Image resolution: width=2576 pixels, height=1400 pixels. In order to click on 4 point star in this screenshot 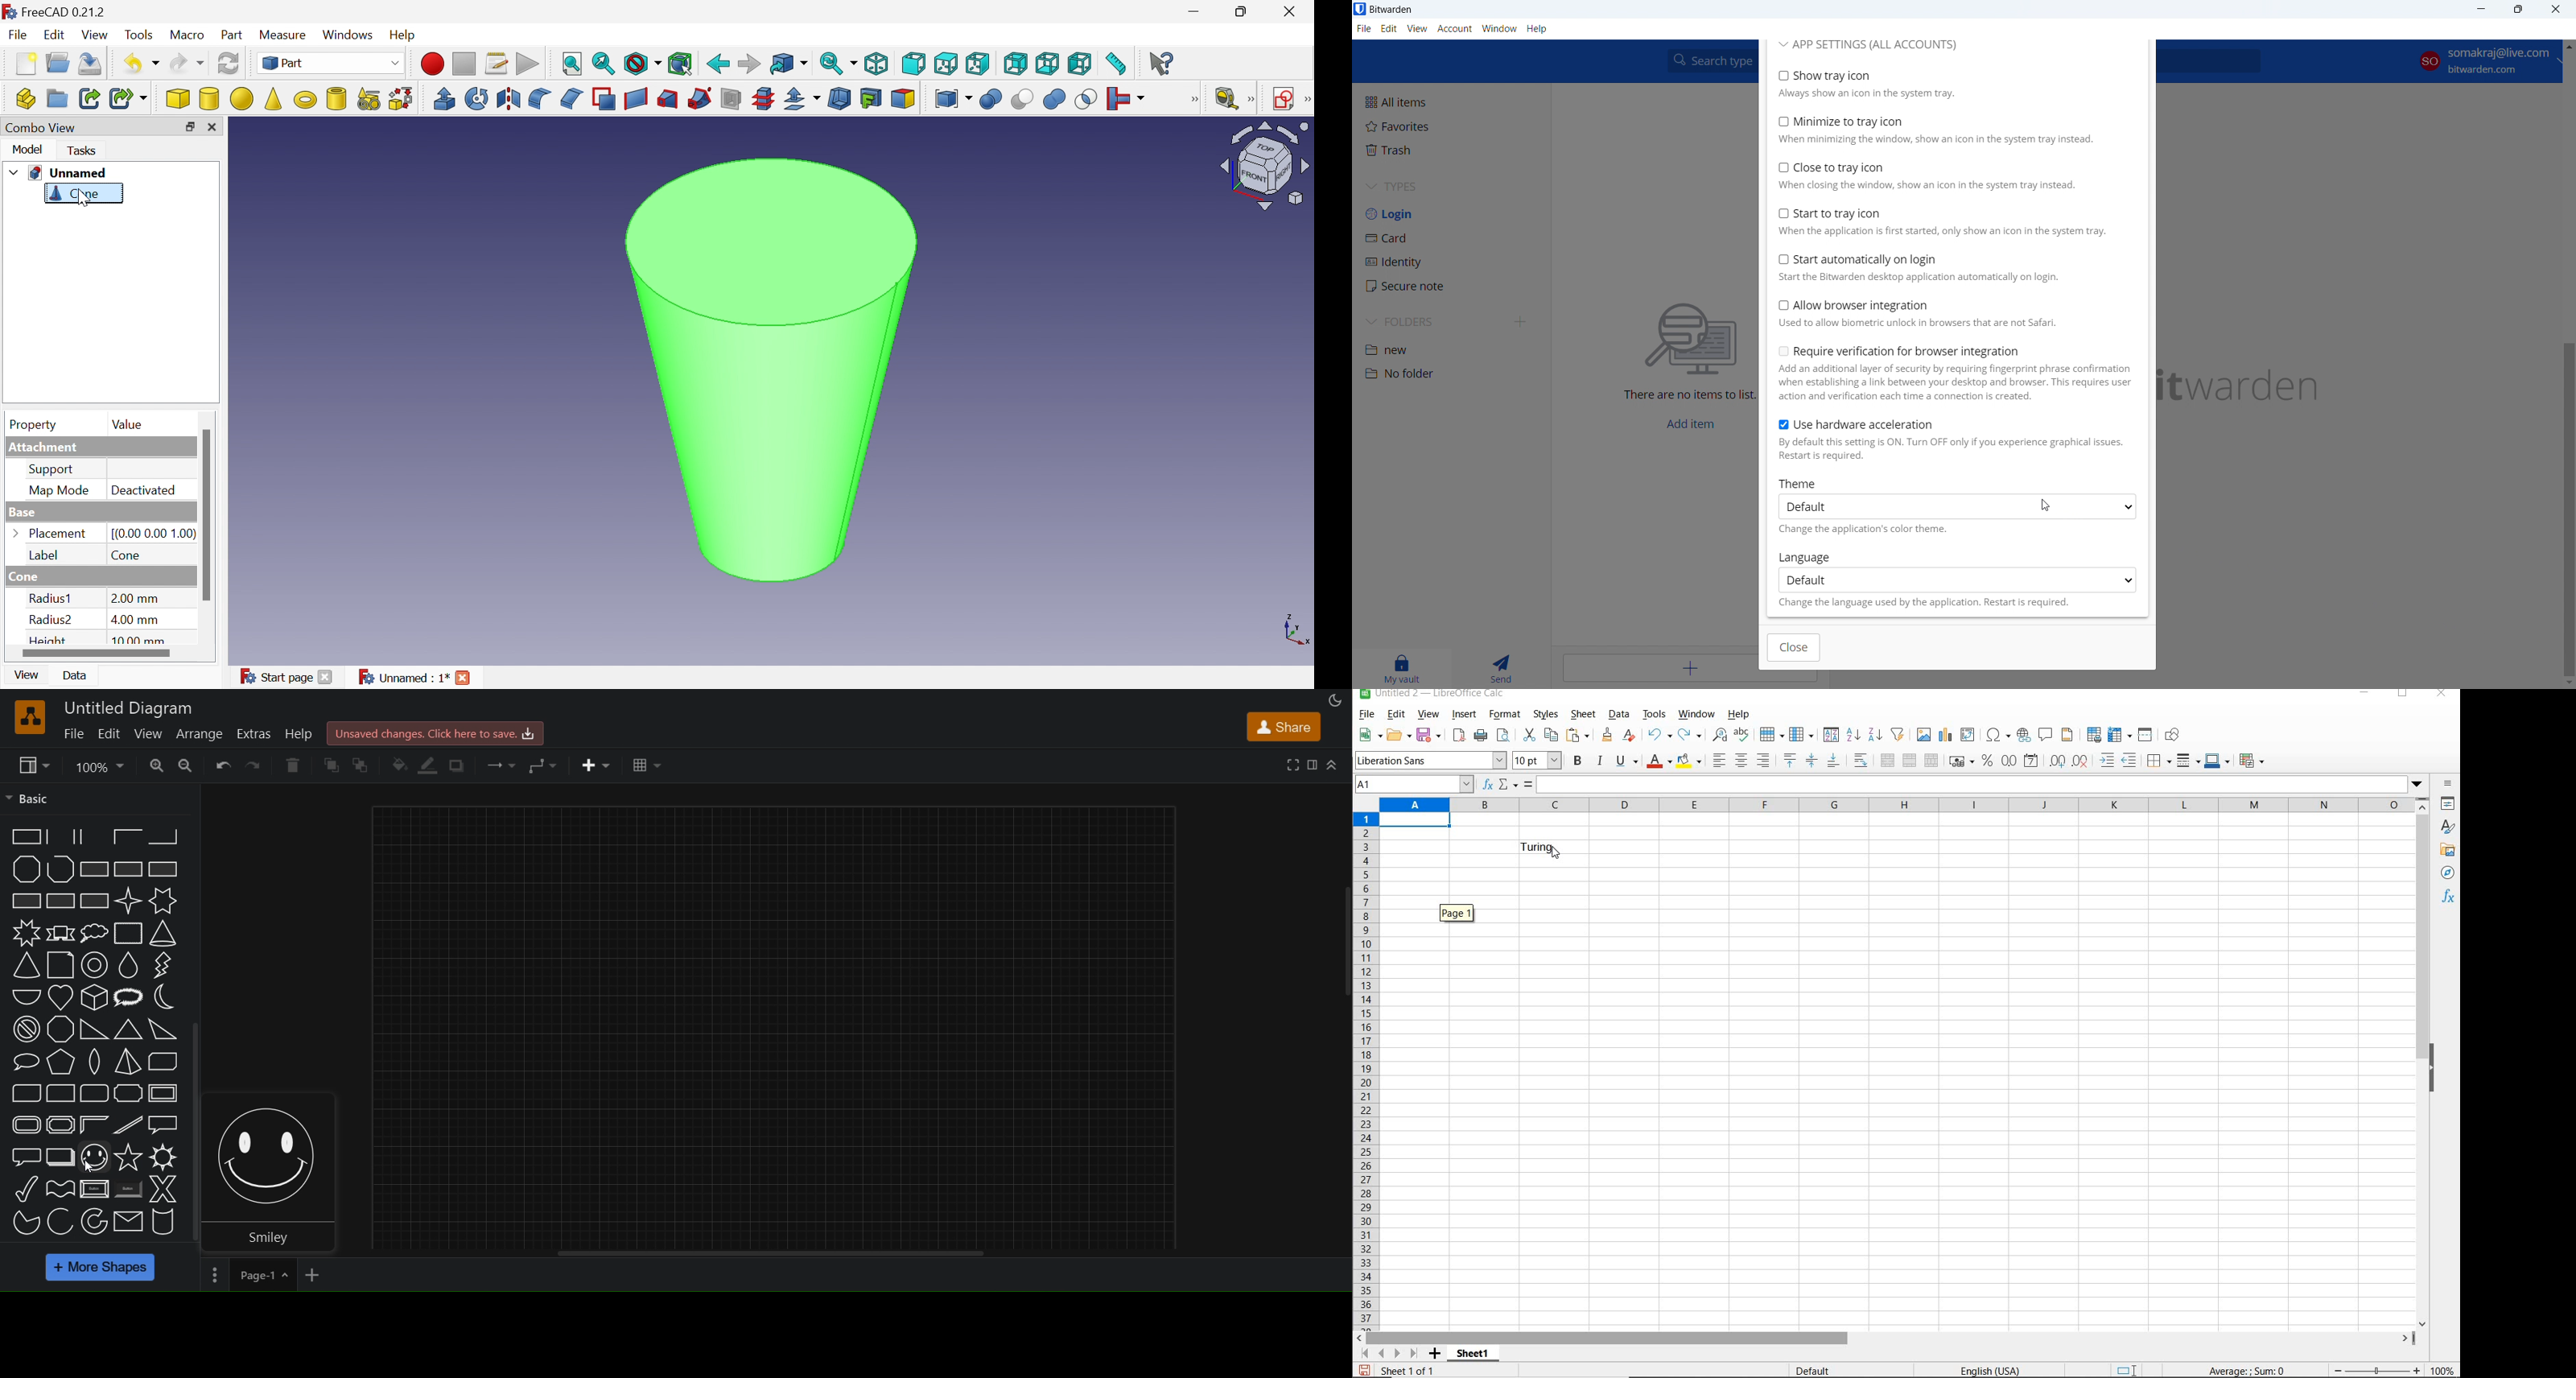, I will do `click(127, 901)`.